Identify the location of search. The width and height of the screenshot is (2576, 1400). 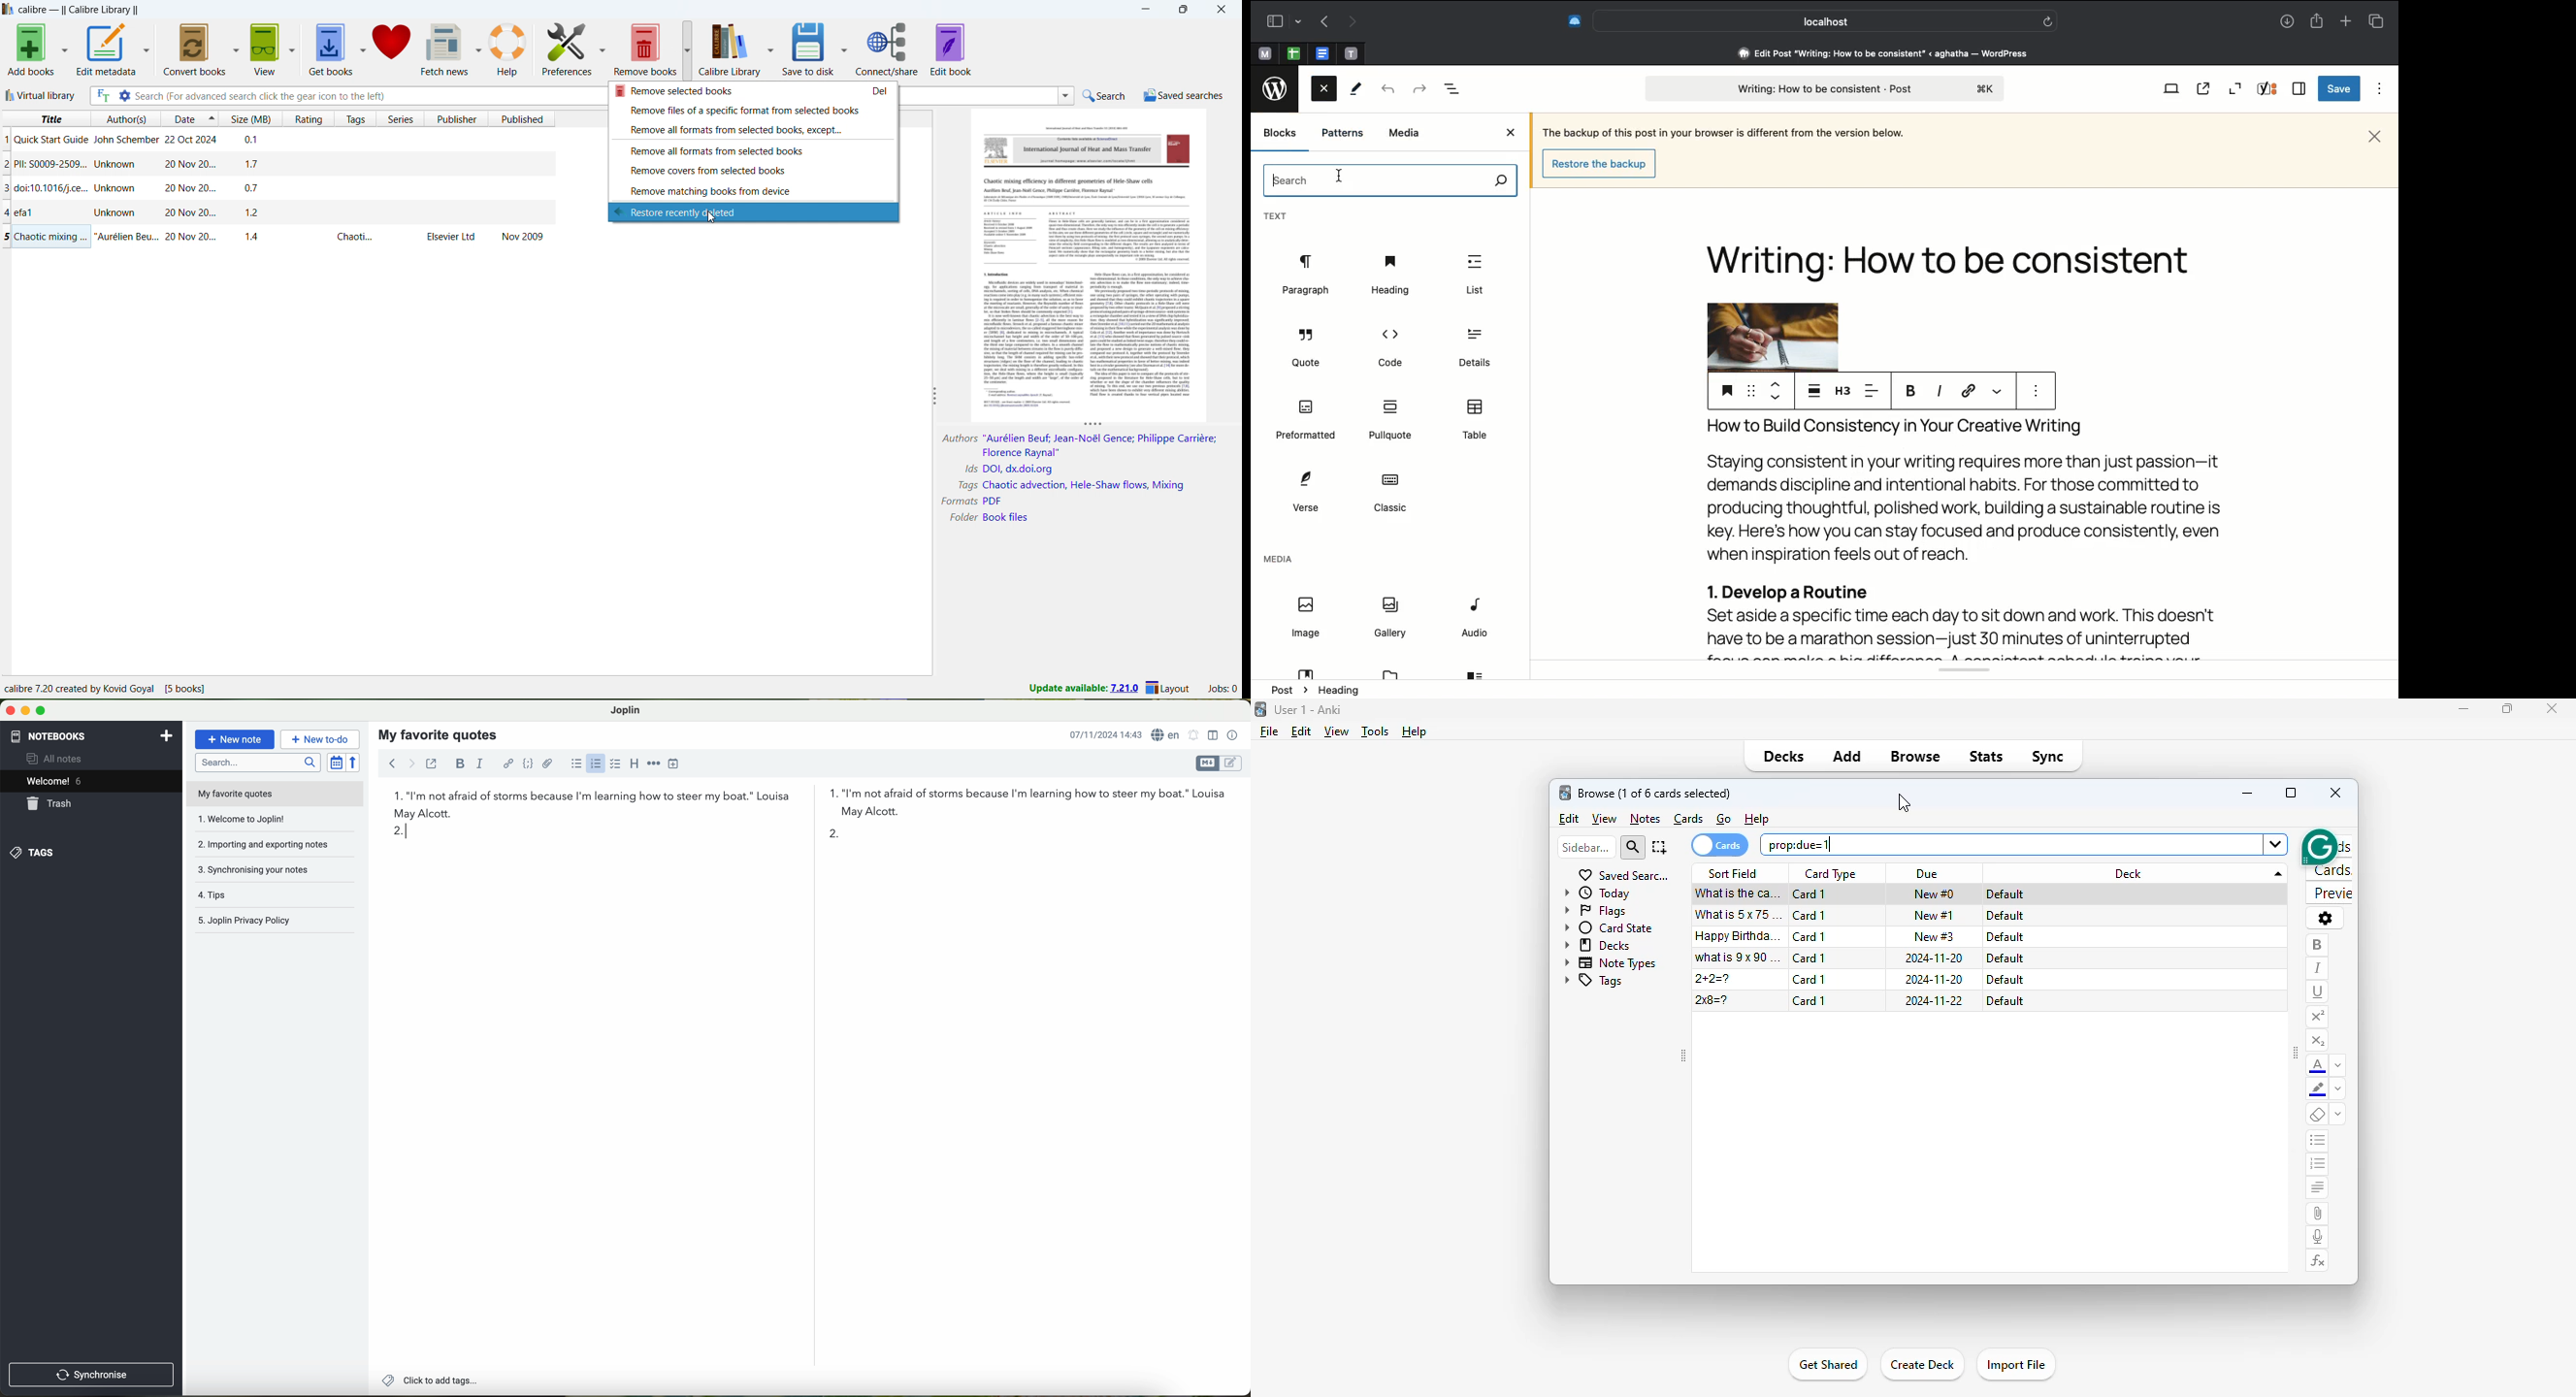
(1633, 847).